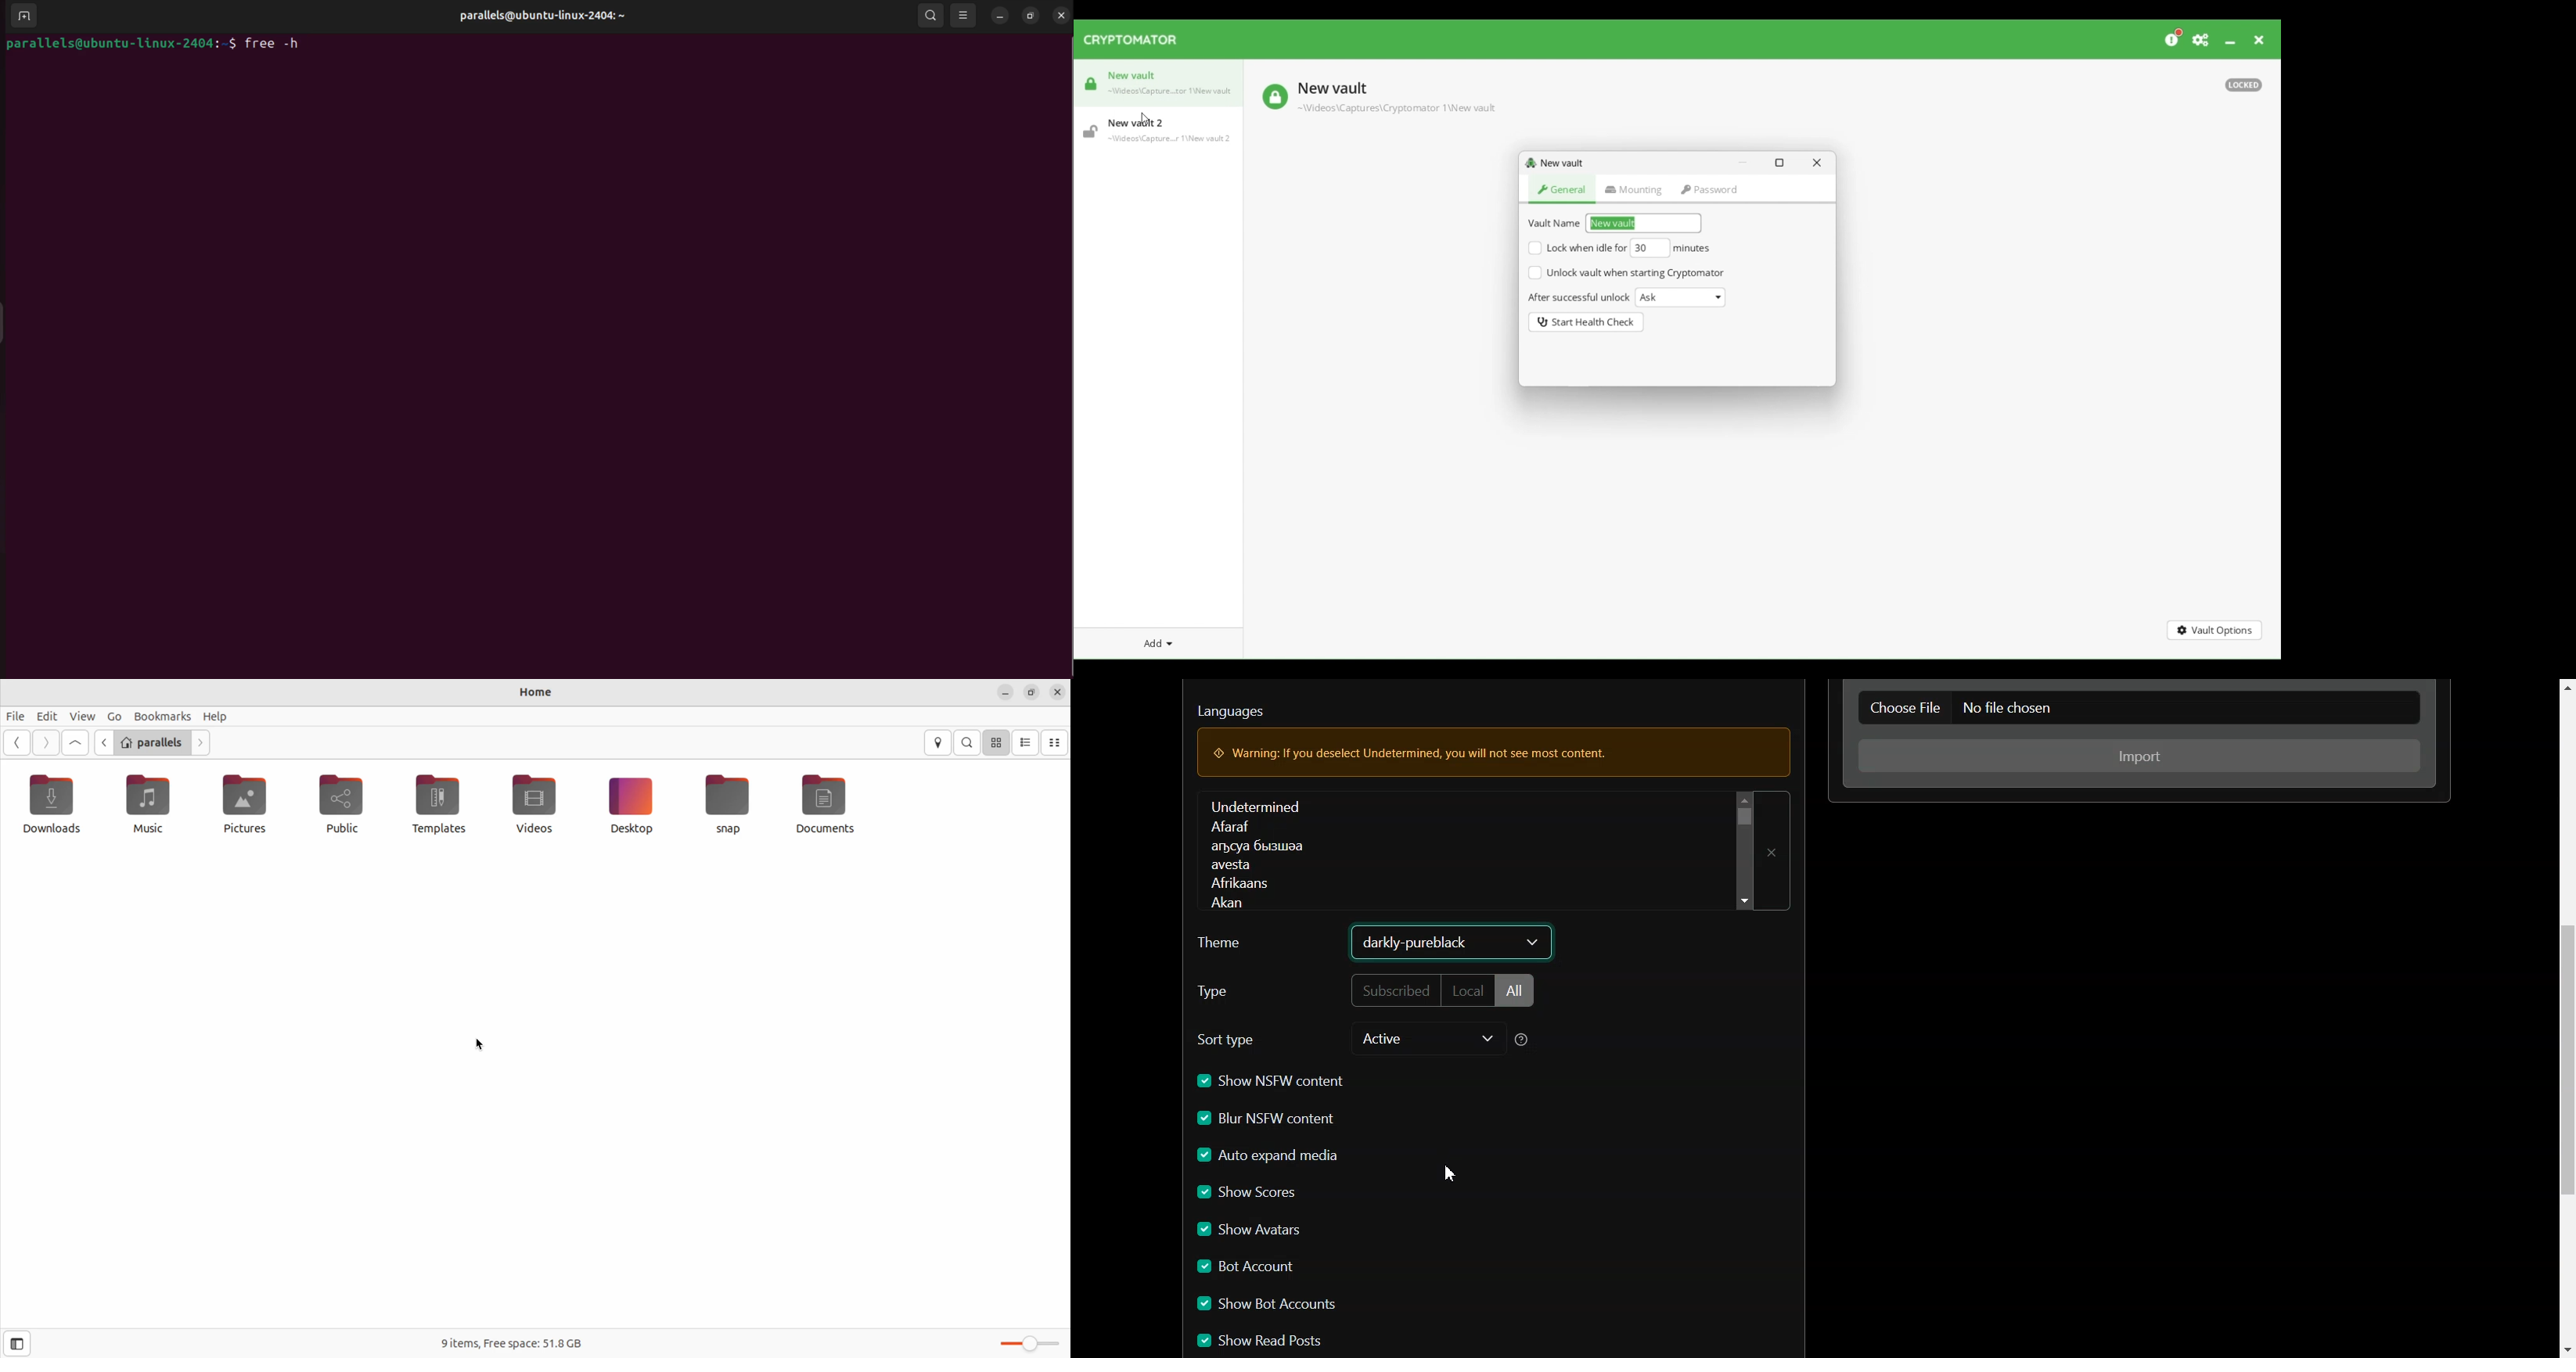 This screenshot has height=1372, width=2576. I want to click on Subscribed, so click(1392, 991).